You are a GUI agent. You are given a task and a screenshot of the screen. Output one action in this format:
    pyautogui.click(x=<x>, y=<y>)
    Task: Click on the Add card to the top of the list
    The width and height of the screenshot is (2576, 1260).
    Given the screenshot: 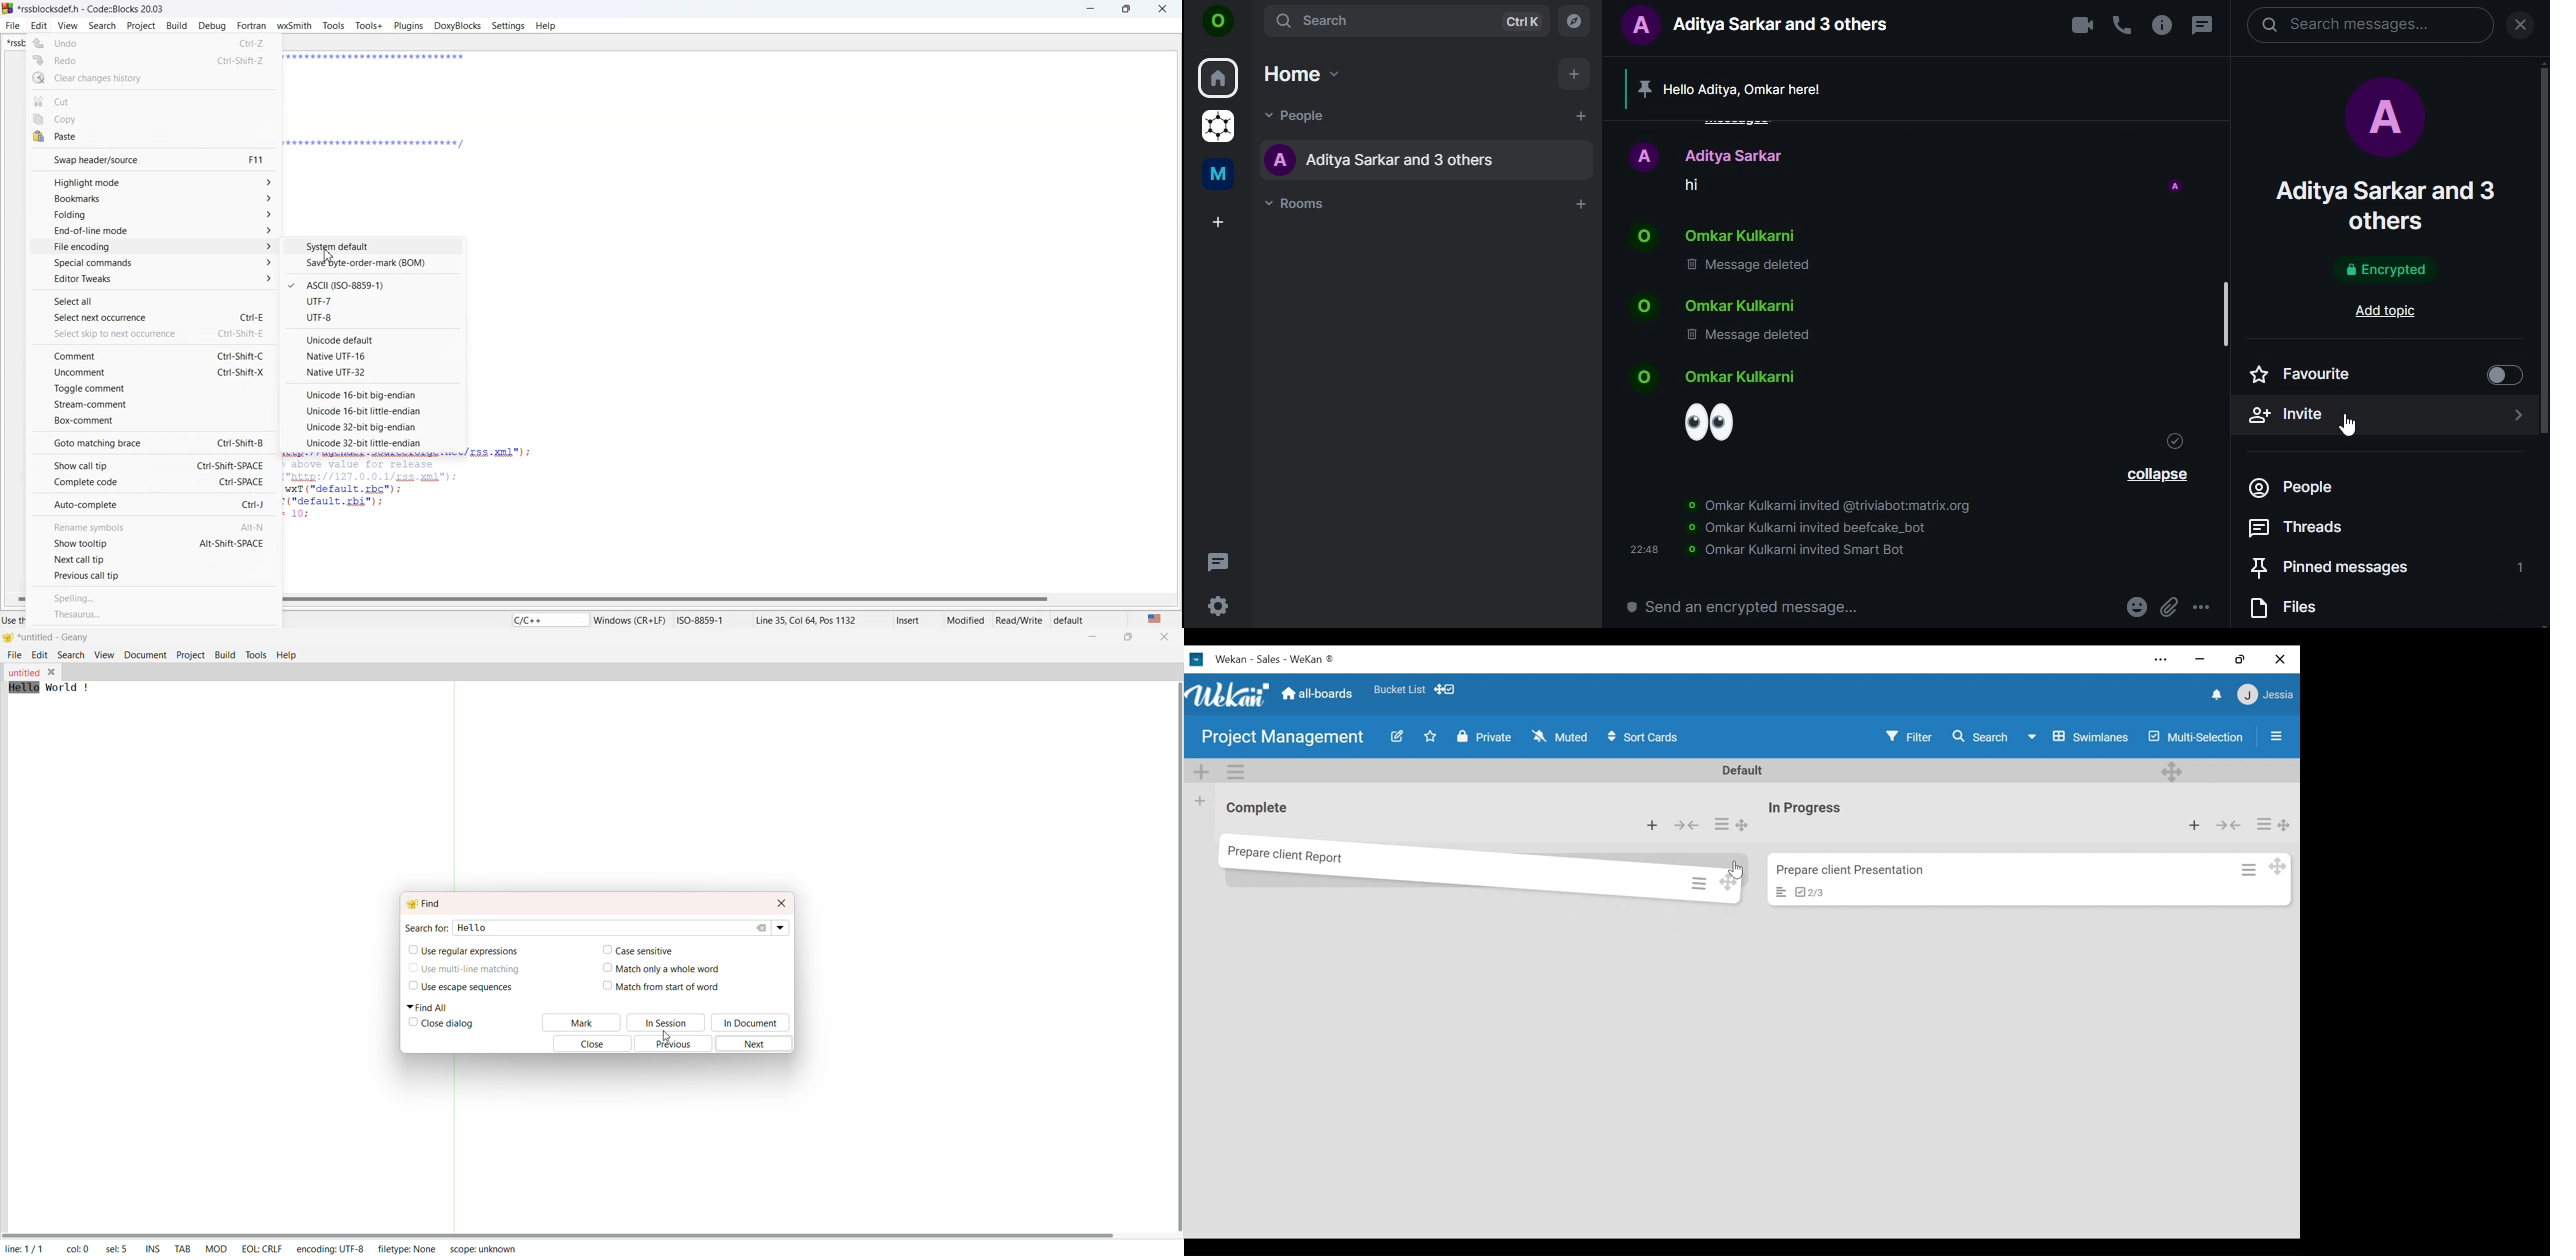 What is the action you would take?
    pyautogui.click(x=1653, y=825)
    